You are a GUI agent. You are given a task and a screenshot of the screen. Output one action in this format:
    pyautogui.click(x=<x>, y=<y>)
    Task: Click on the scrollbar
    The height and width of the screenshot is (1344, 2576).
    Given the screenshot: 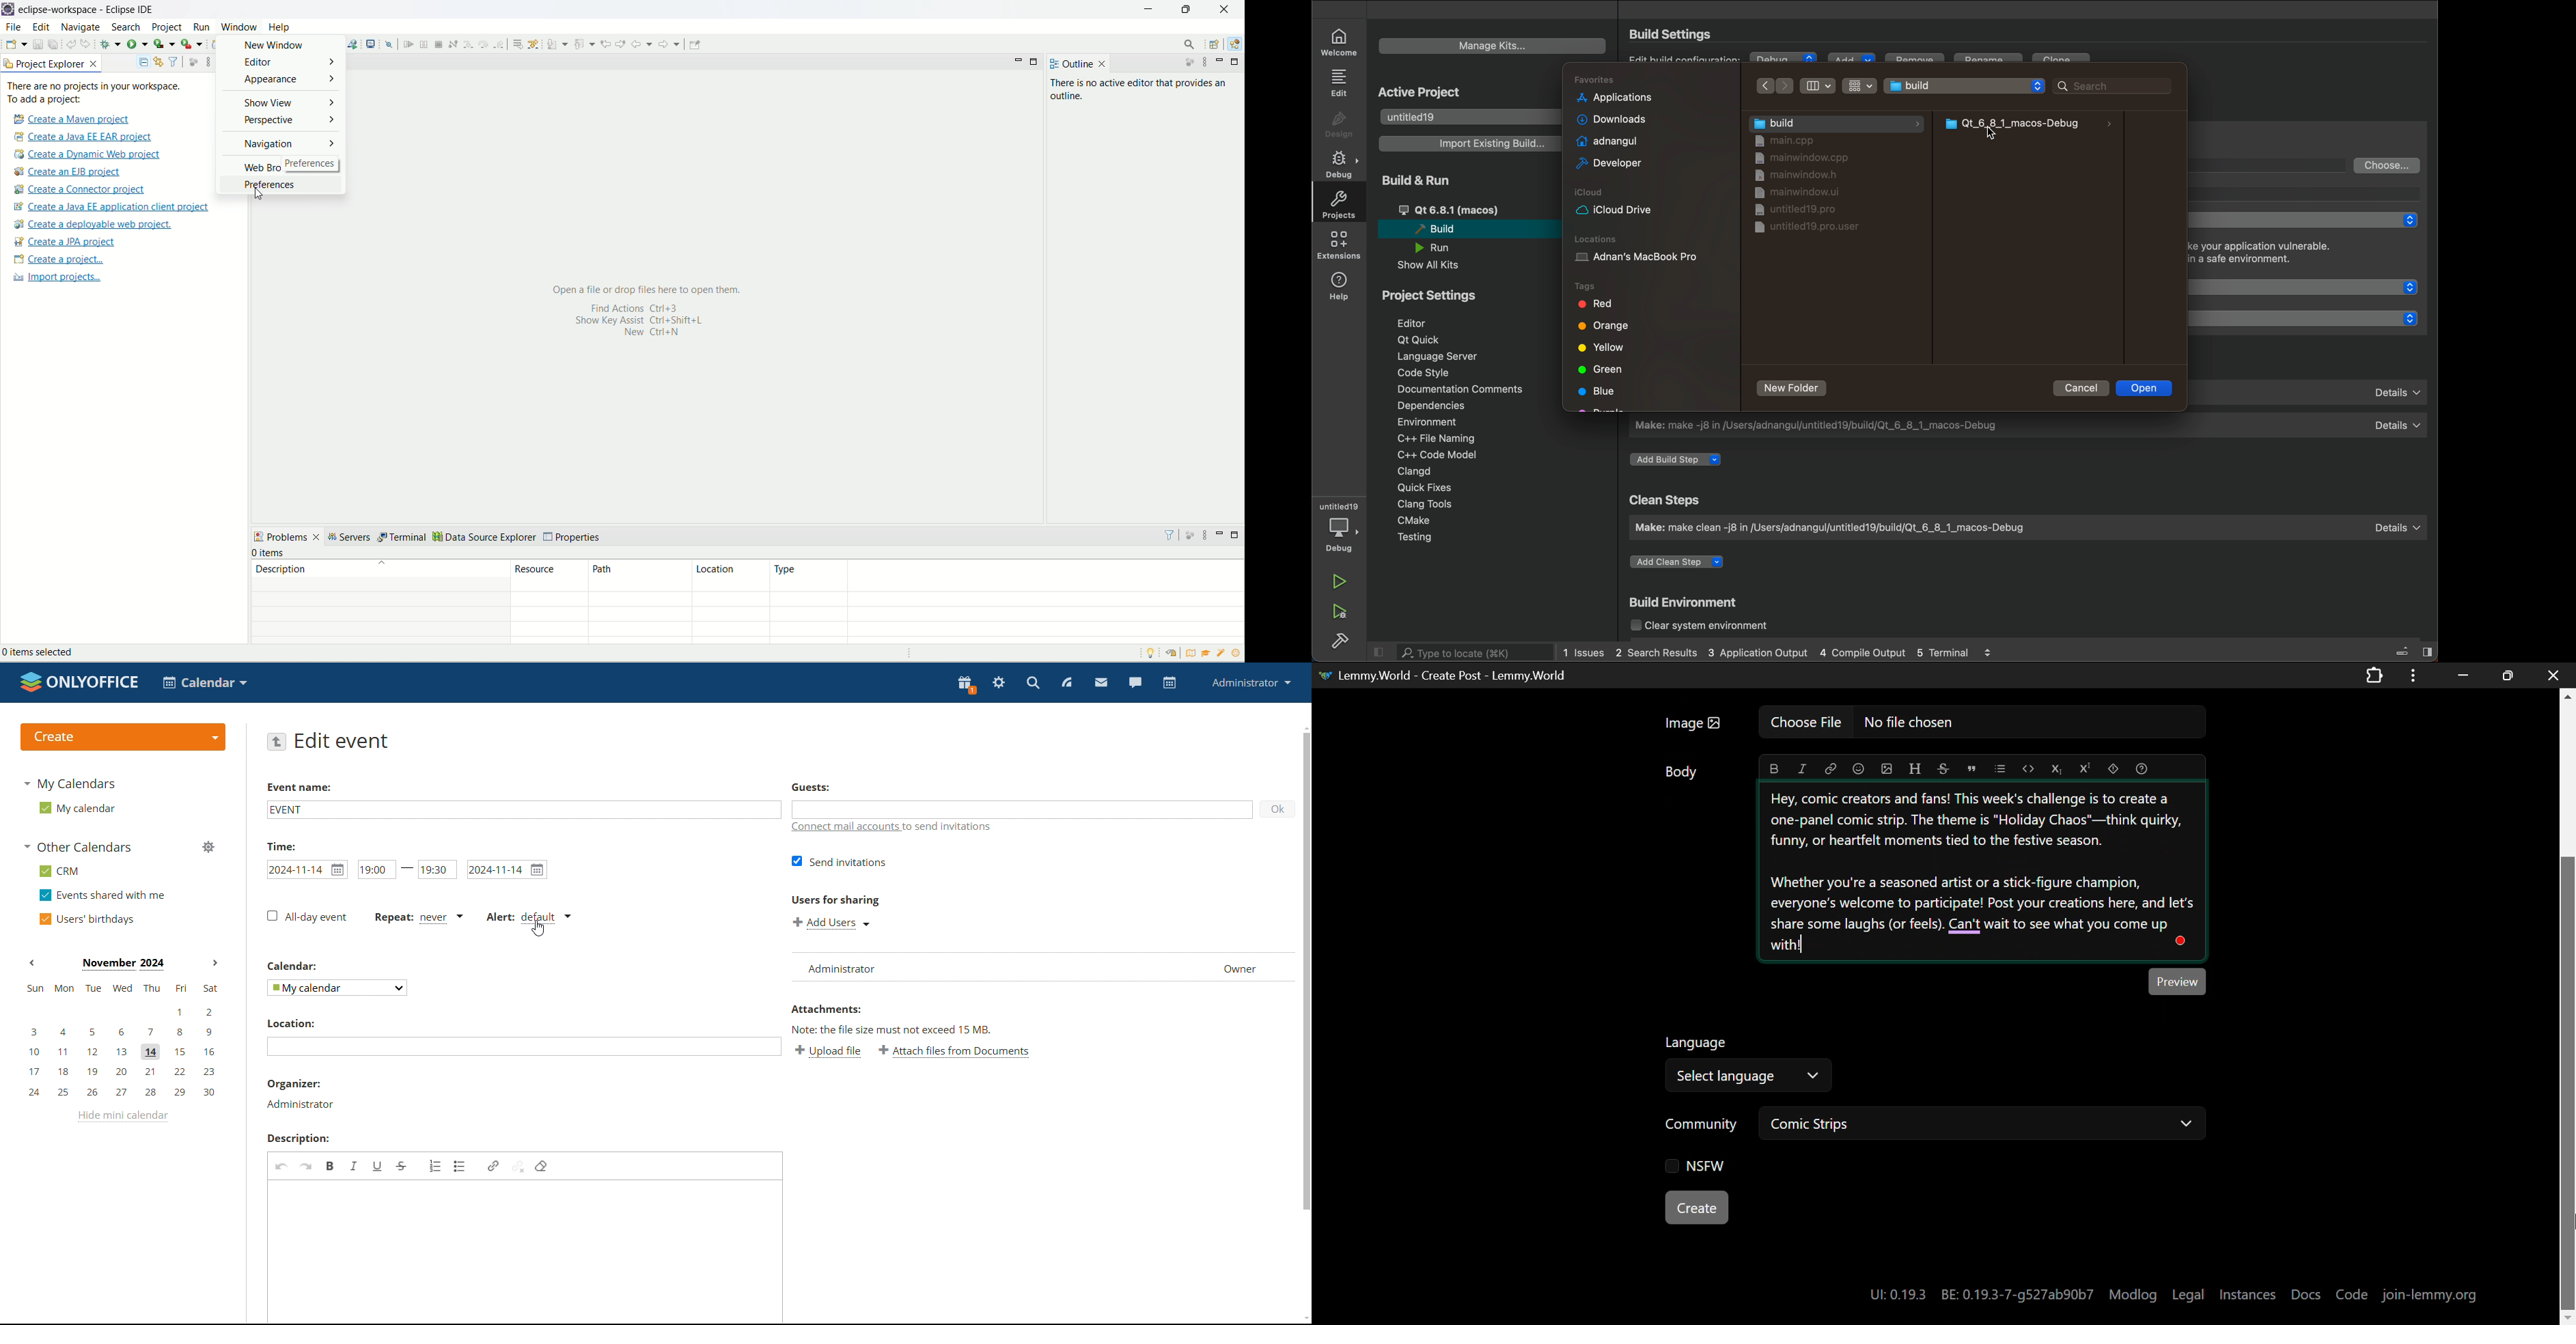 What is the action you would take?
    pyautogui.click(x=1306, y=971)
    